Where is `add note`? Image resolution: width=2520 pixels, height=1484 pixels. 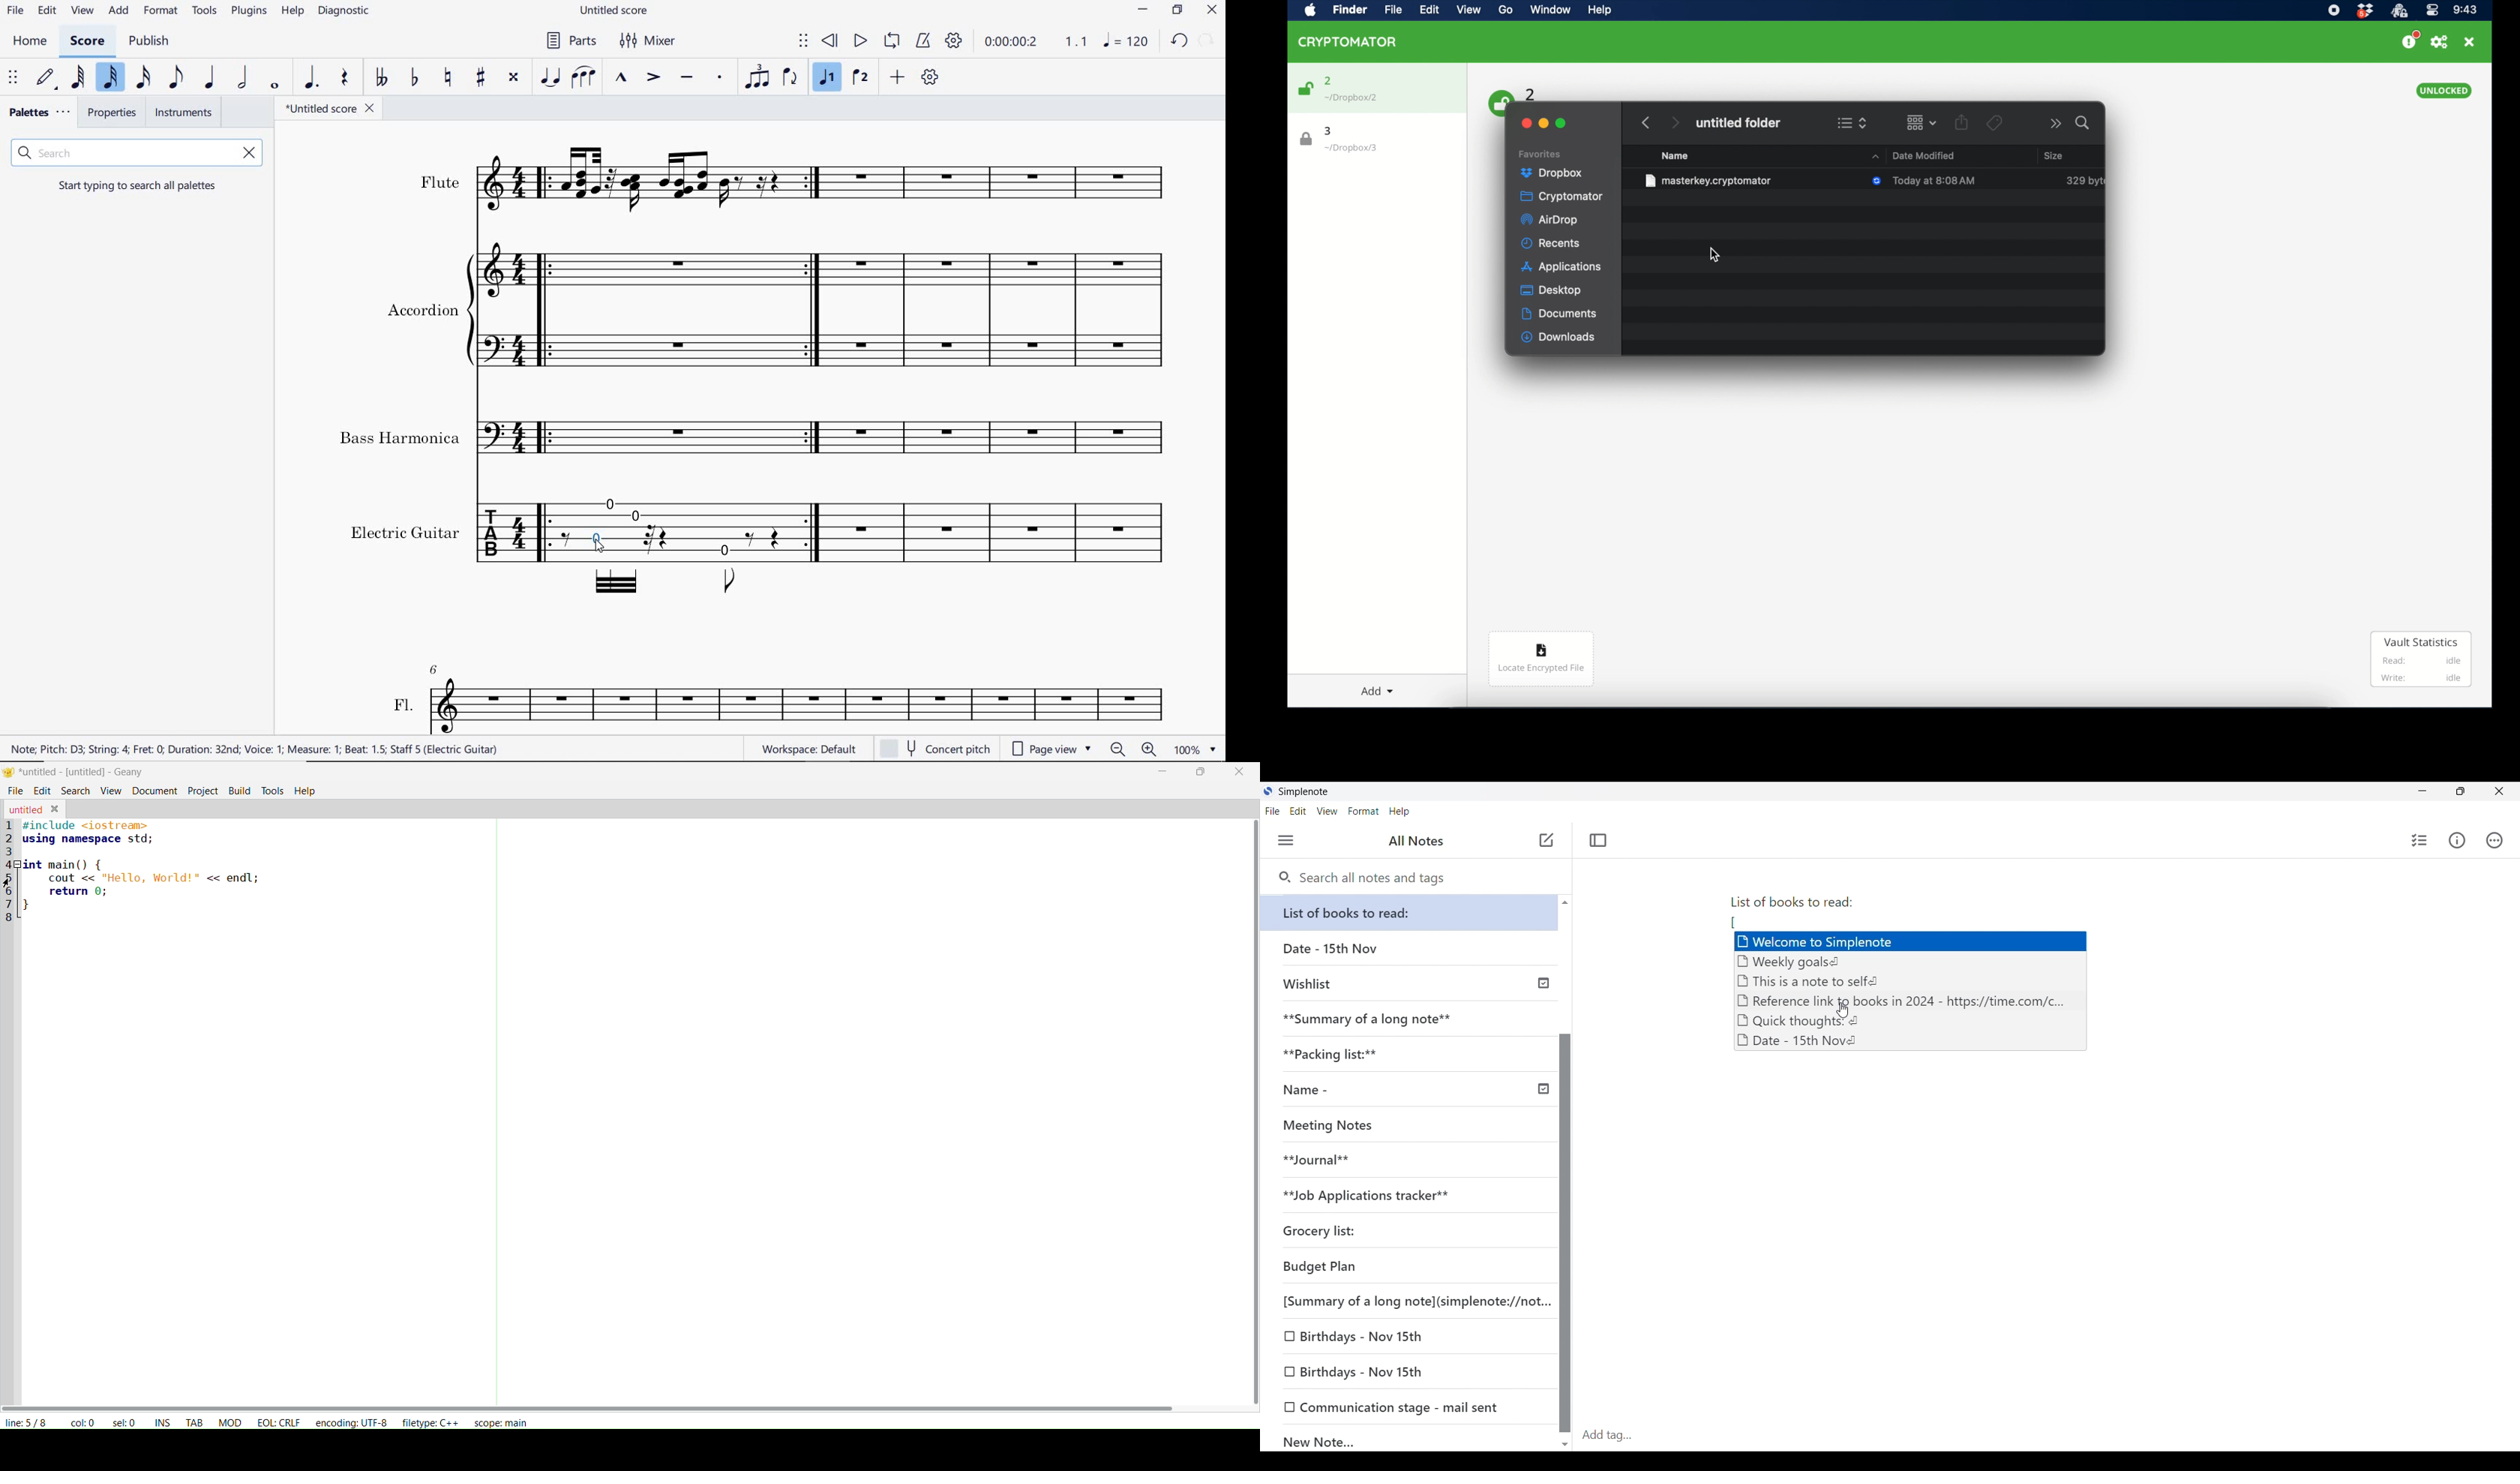
add note is located at coordinates (1545, 839).